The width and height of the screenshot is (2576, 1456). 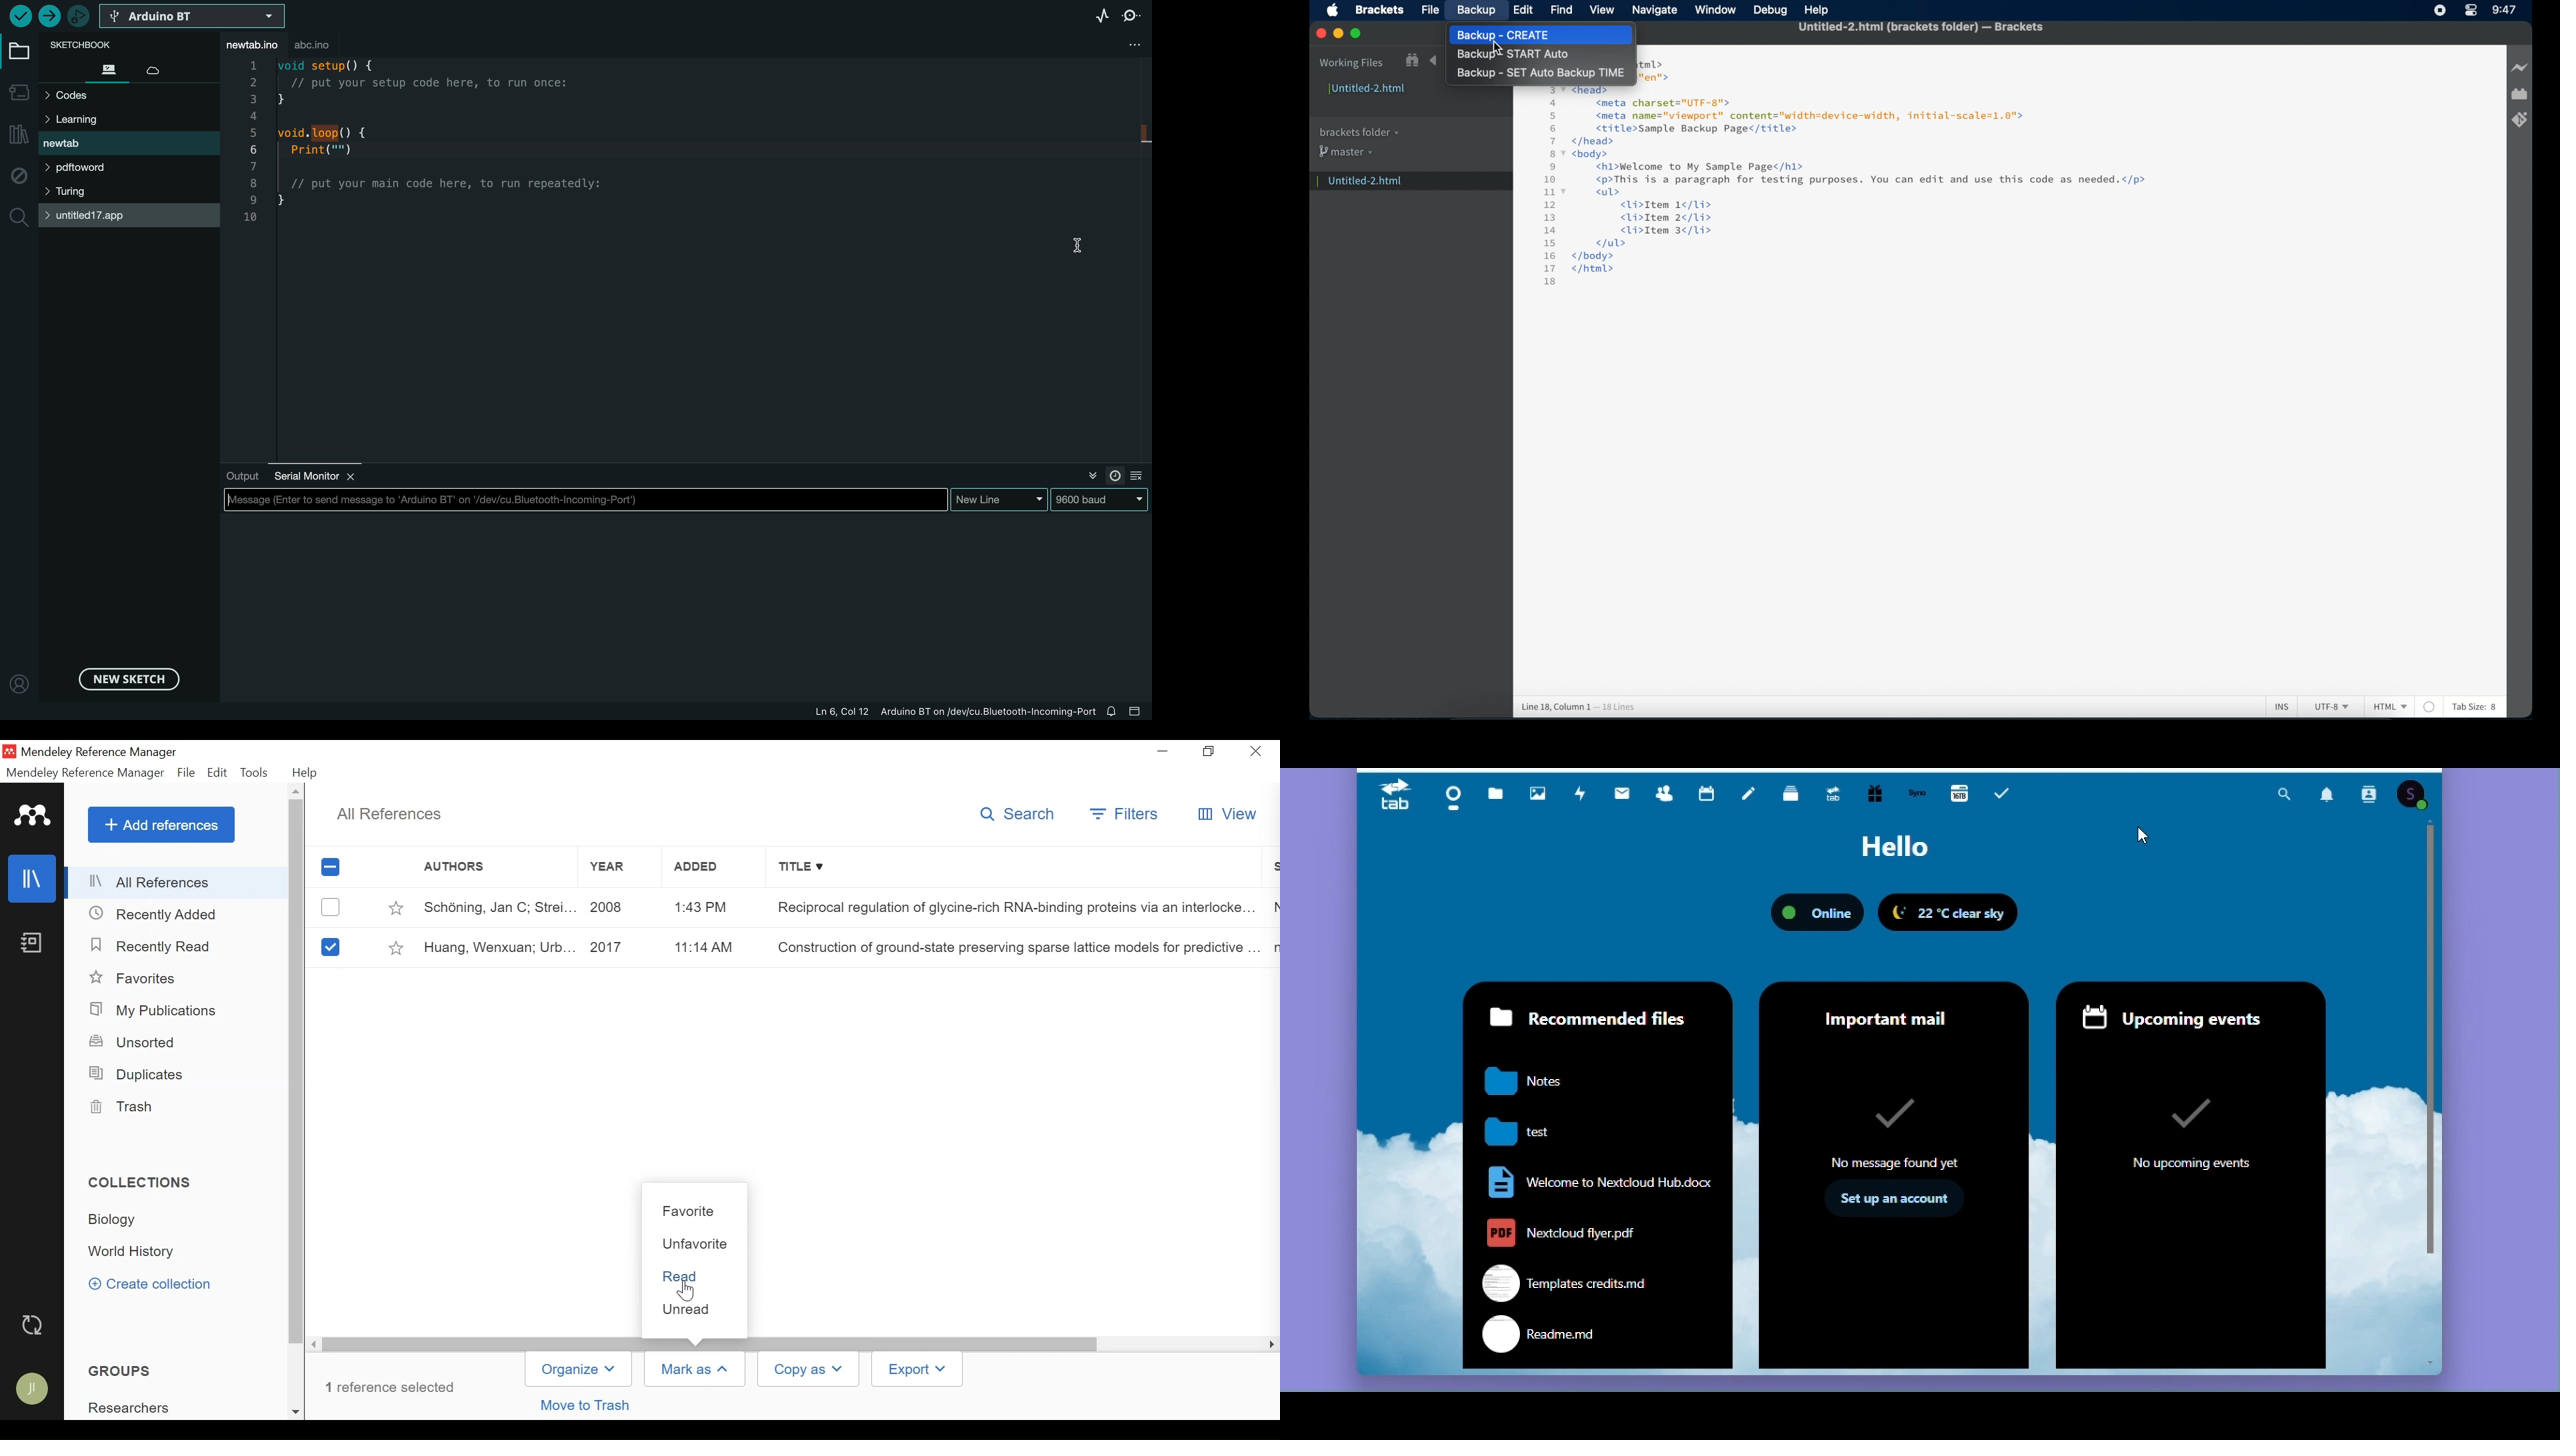 I want to click on clear, so click(x=1140, y=474).